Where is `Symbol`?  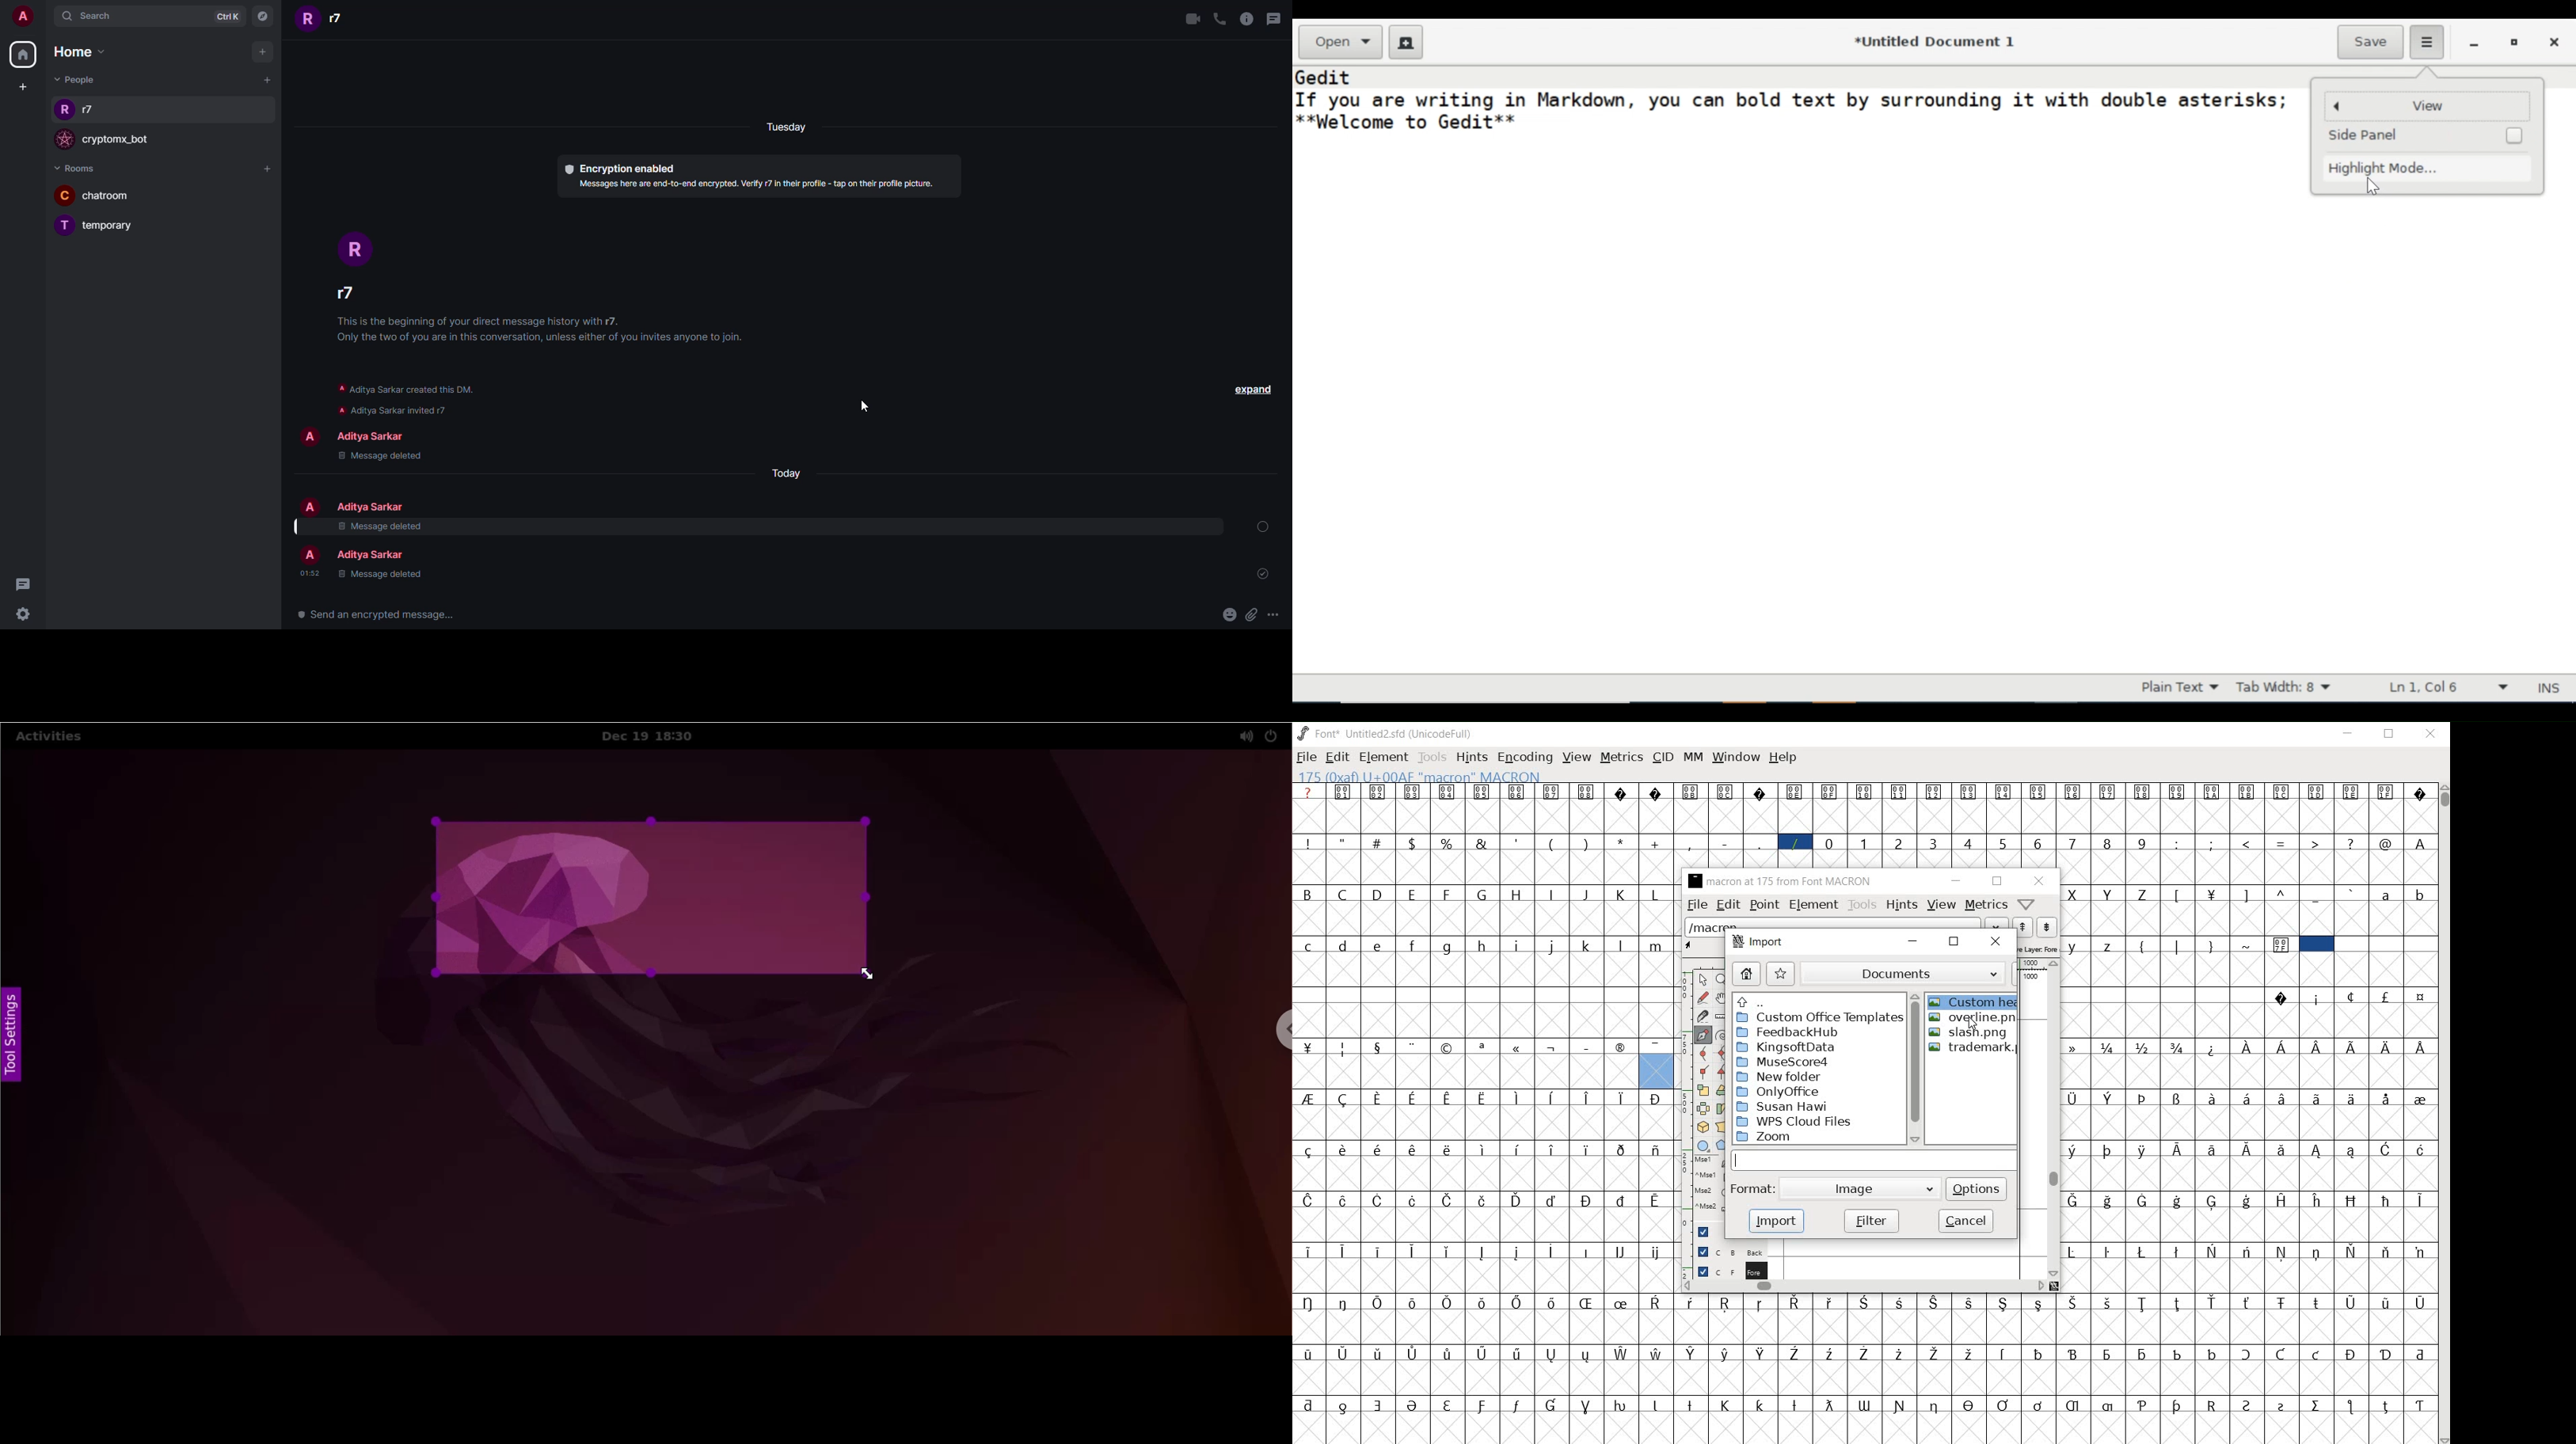 Symbol is located at coordinates (2247, 1097).